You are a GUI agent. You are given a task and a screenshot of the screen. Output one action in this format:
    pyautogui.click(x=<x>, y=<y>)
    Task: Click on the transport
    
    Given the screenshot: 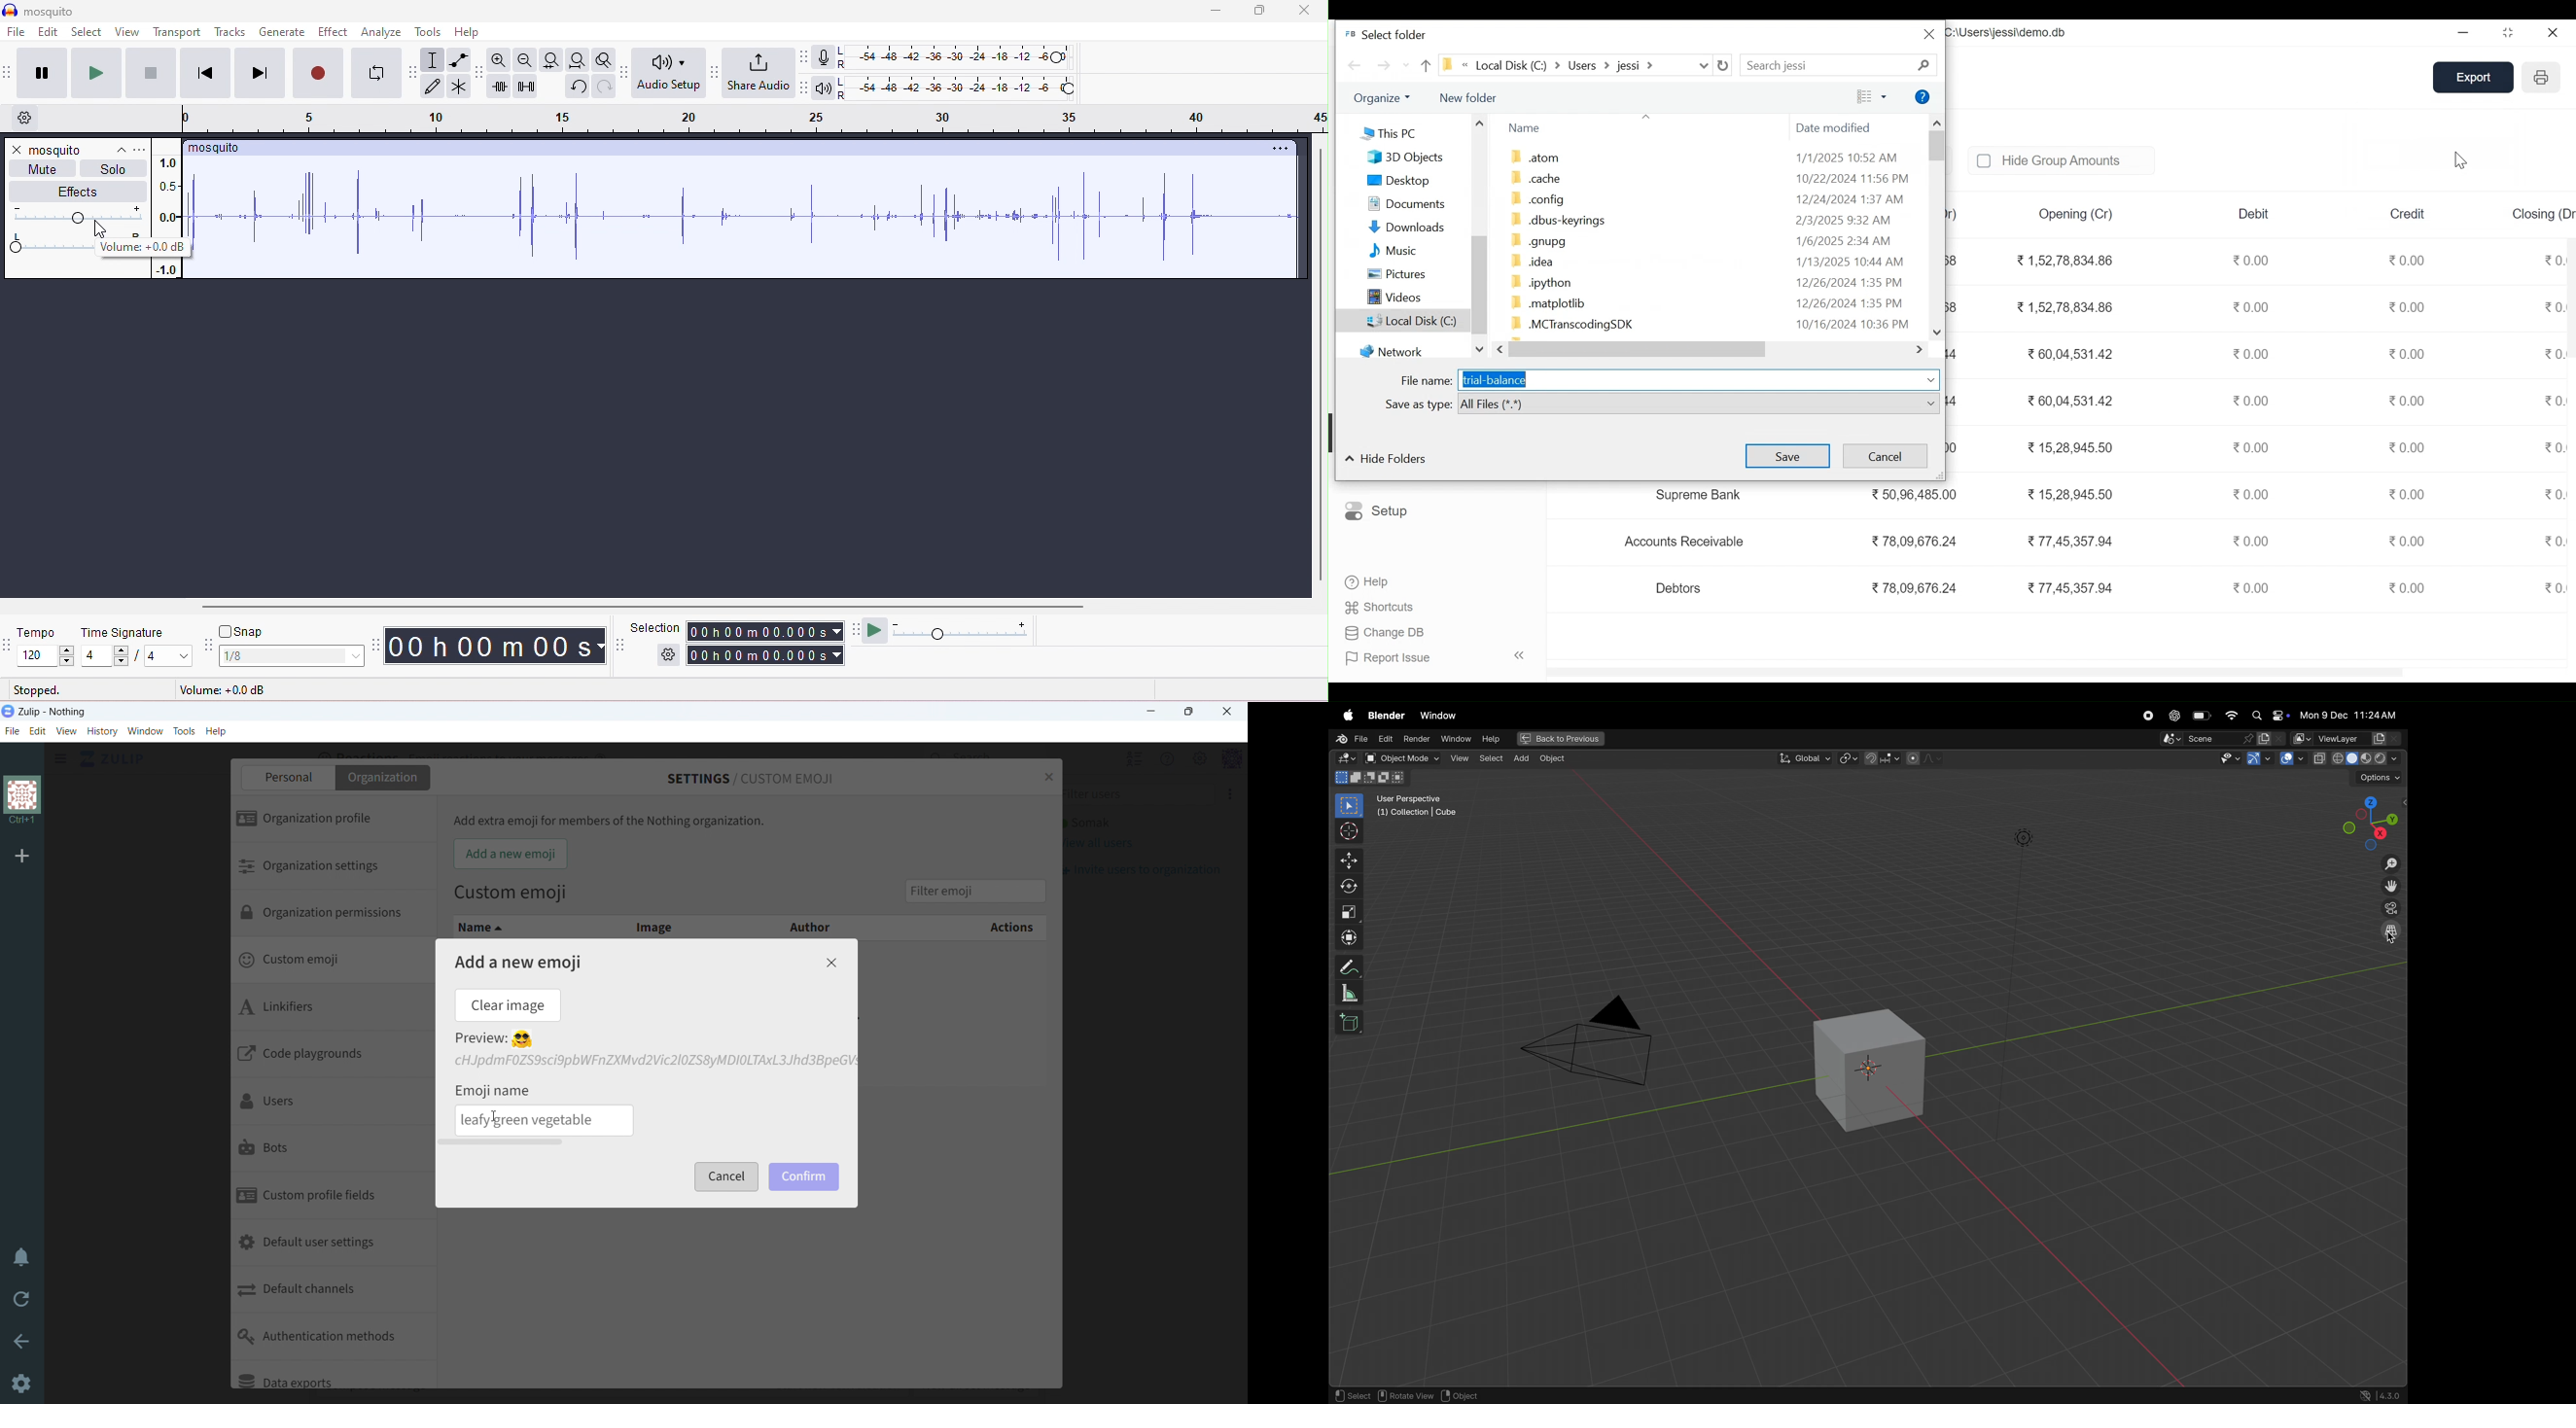 What is the action you would take?
    pyautogui.click(x=179, y=33)
    